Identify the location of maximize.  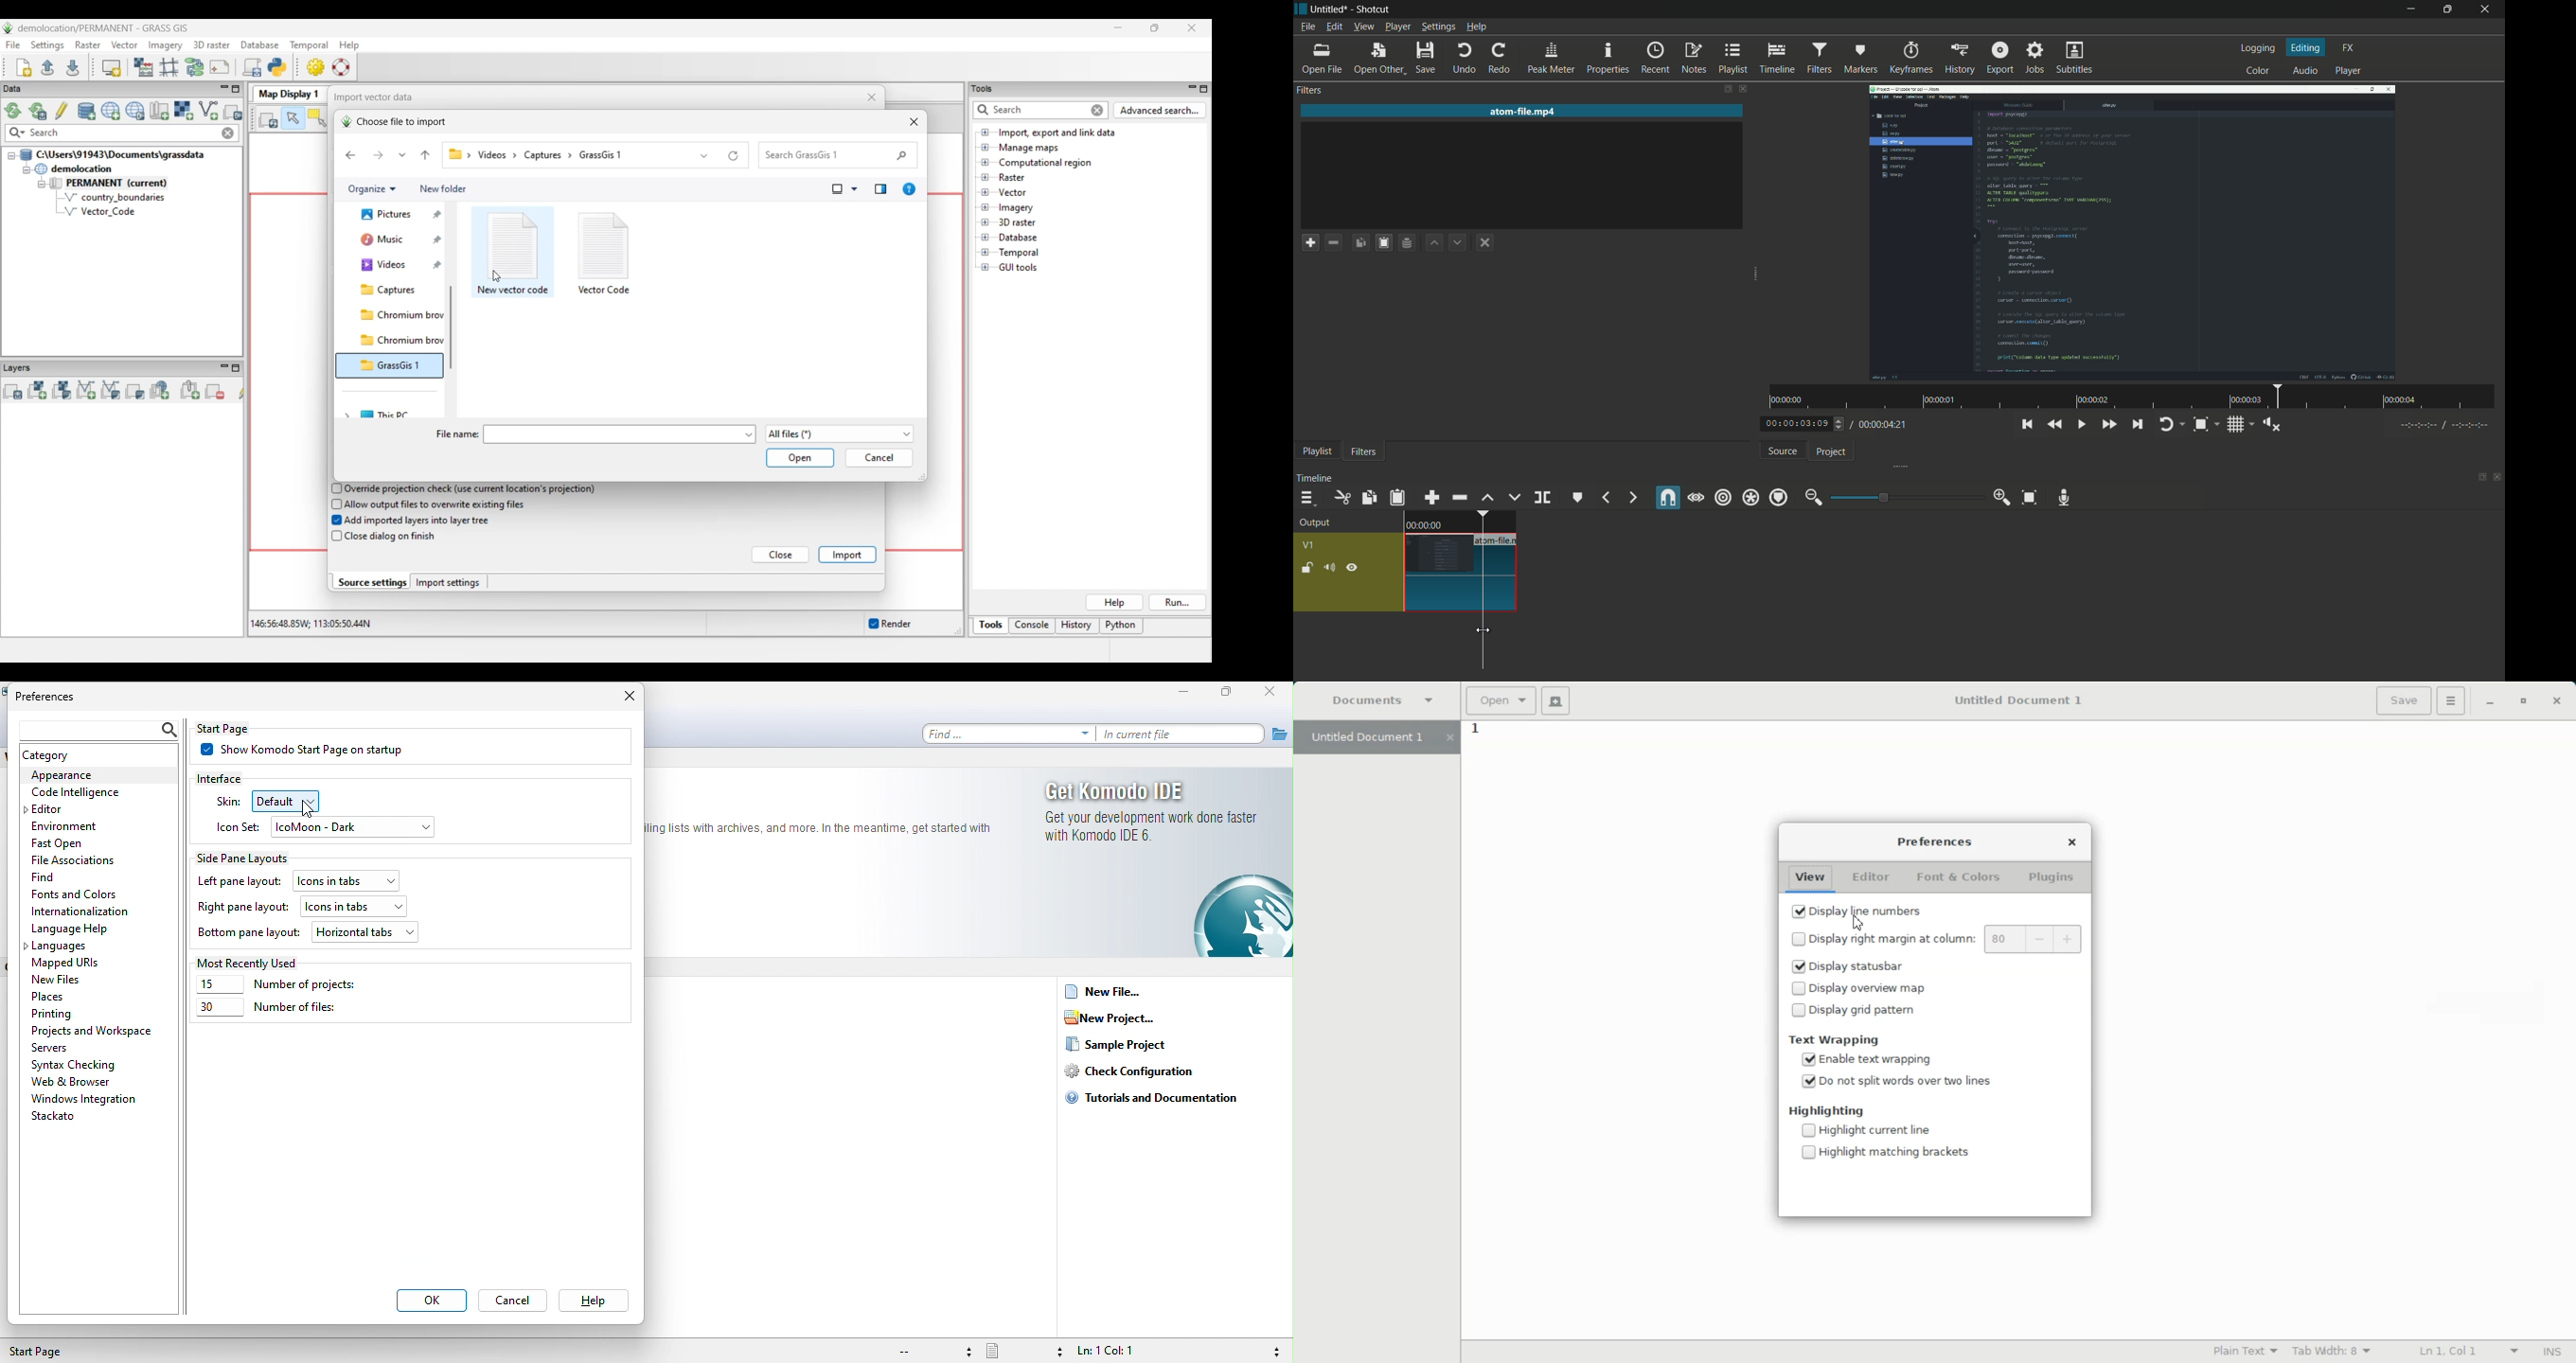
(2449, 9).